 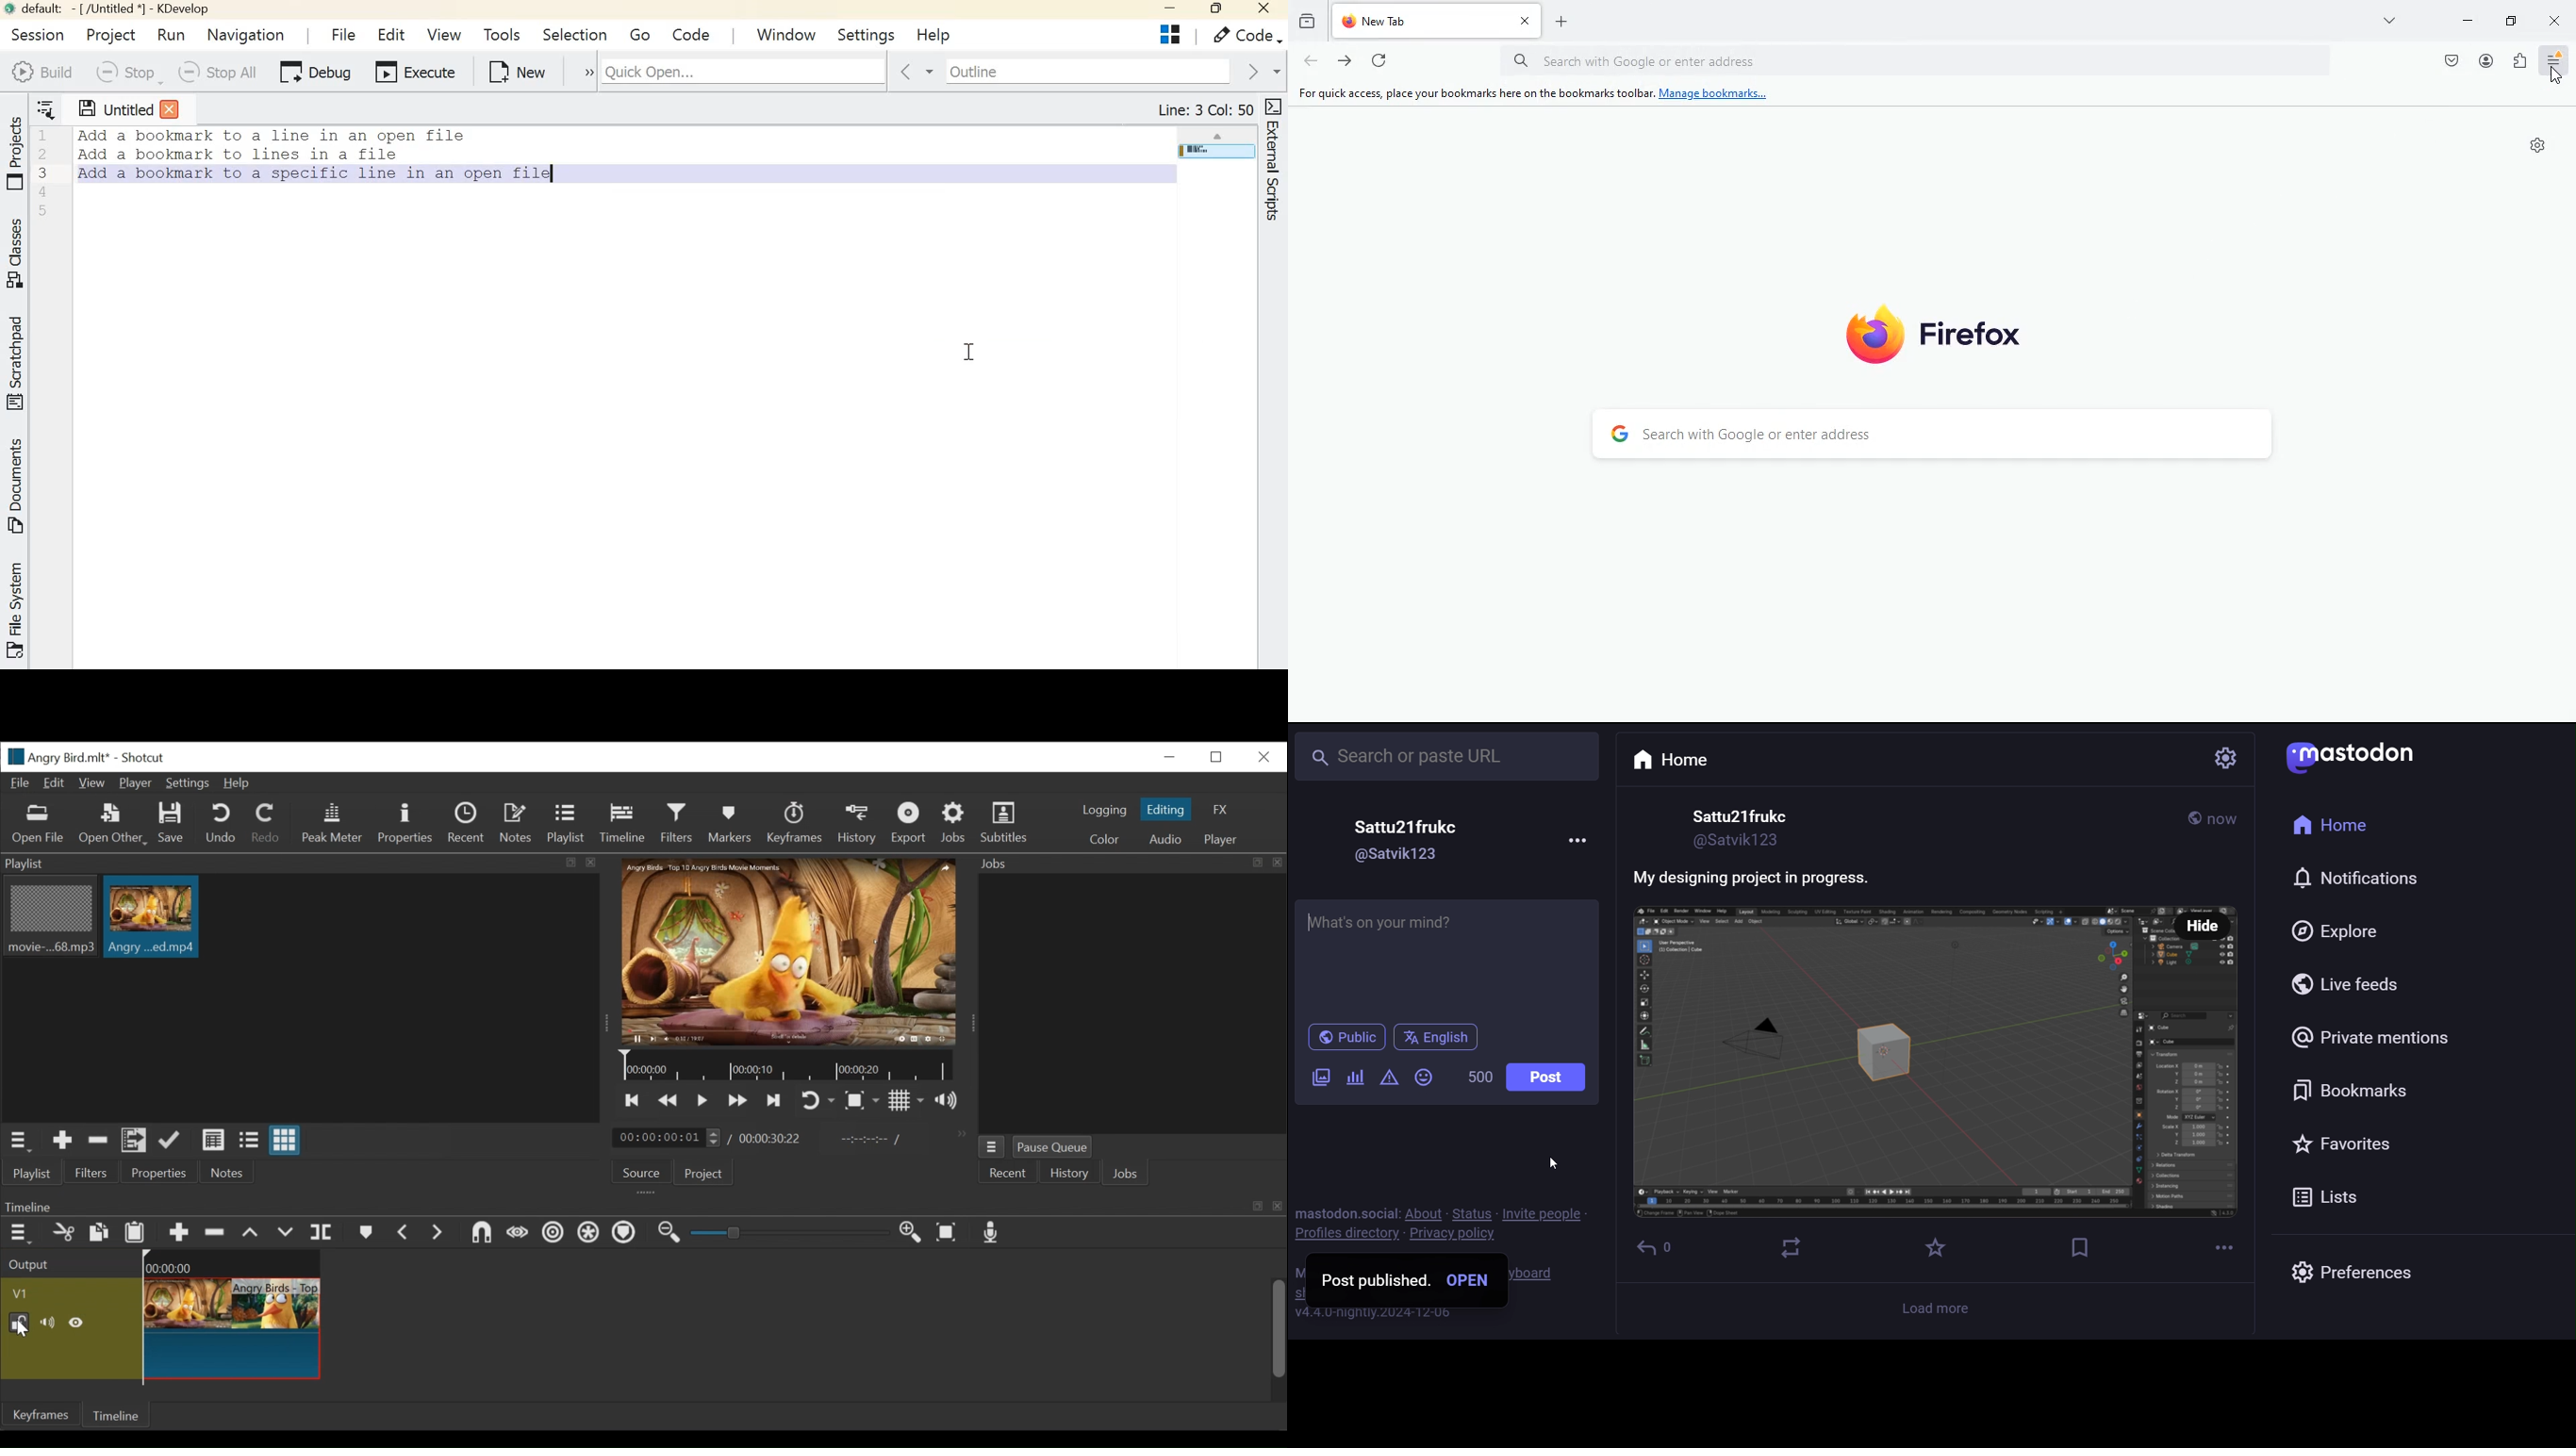 What do you see at coordinates (1131, 865) in the screenshot?
I see `Jobs Pnael` at bounding box center [1131, 865].